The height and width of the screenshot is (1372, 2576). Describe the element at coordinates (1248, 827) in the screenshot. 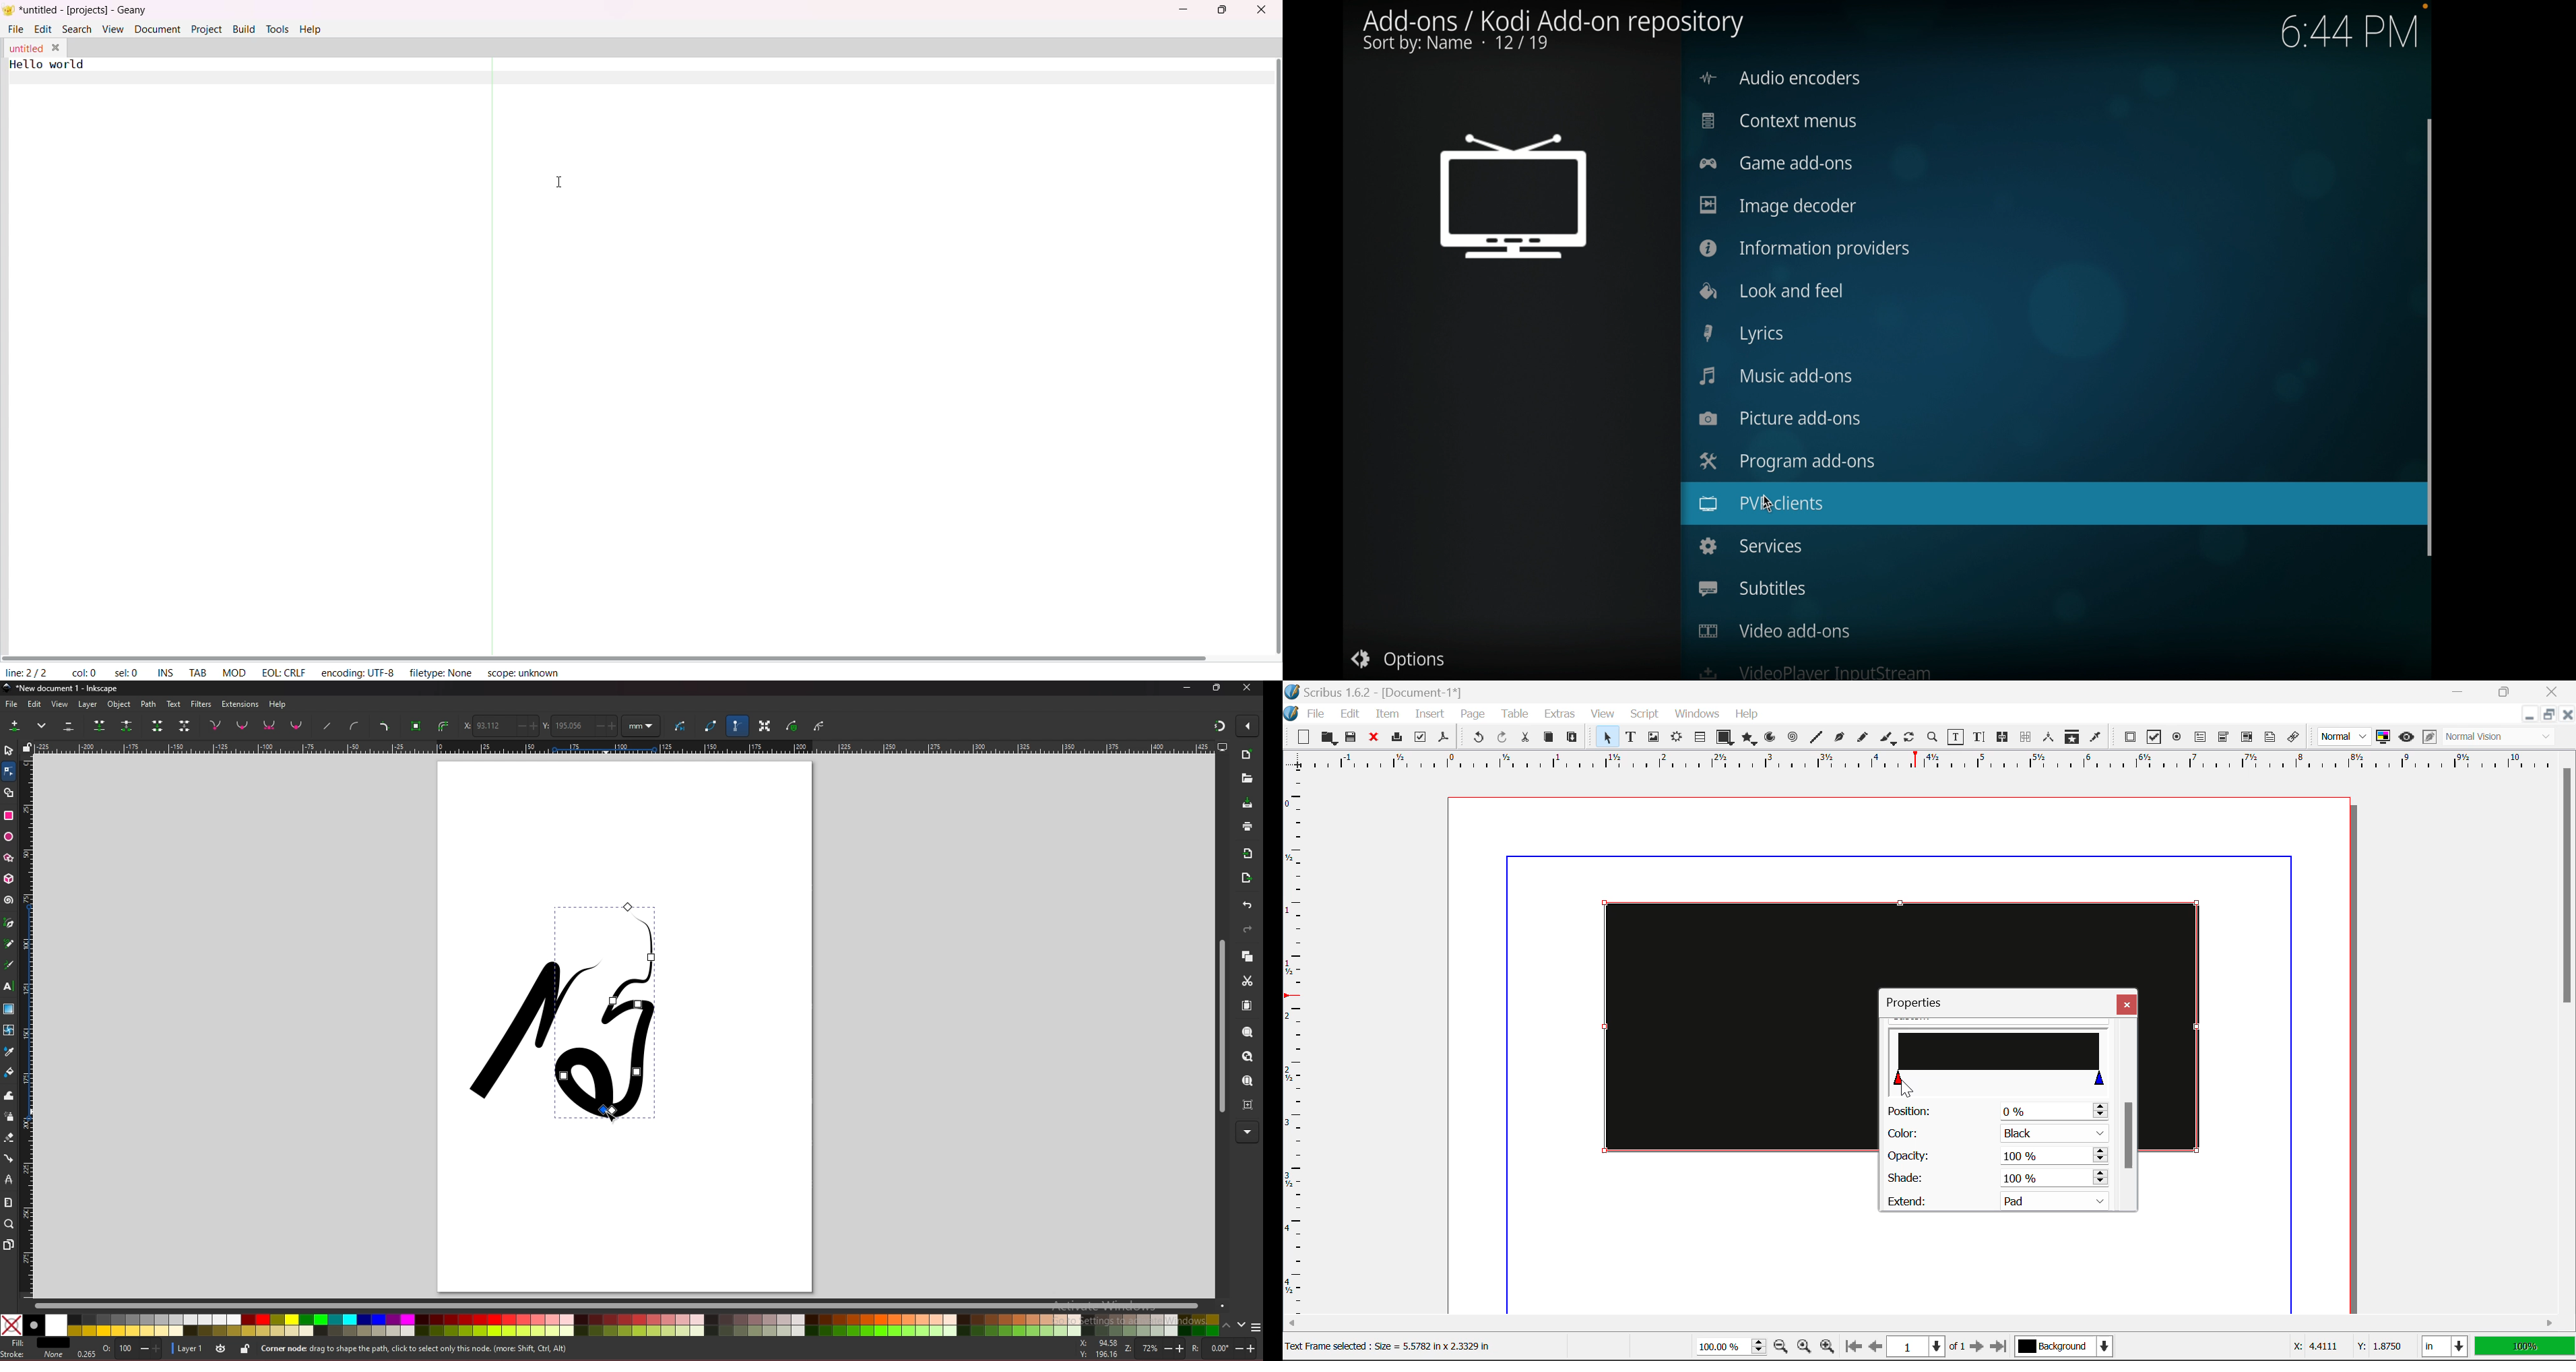

I see `print` at that location.